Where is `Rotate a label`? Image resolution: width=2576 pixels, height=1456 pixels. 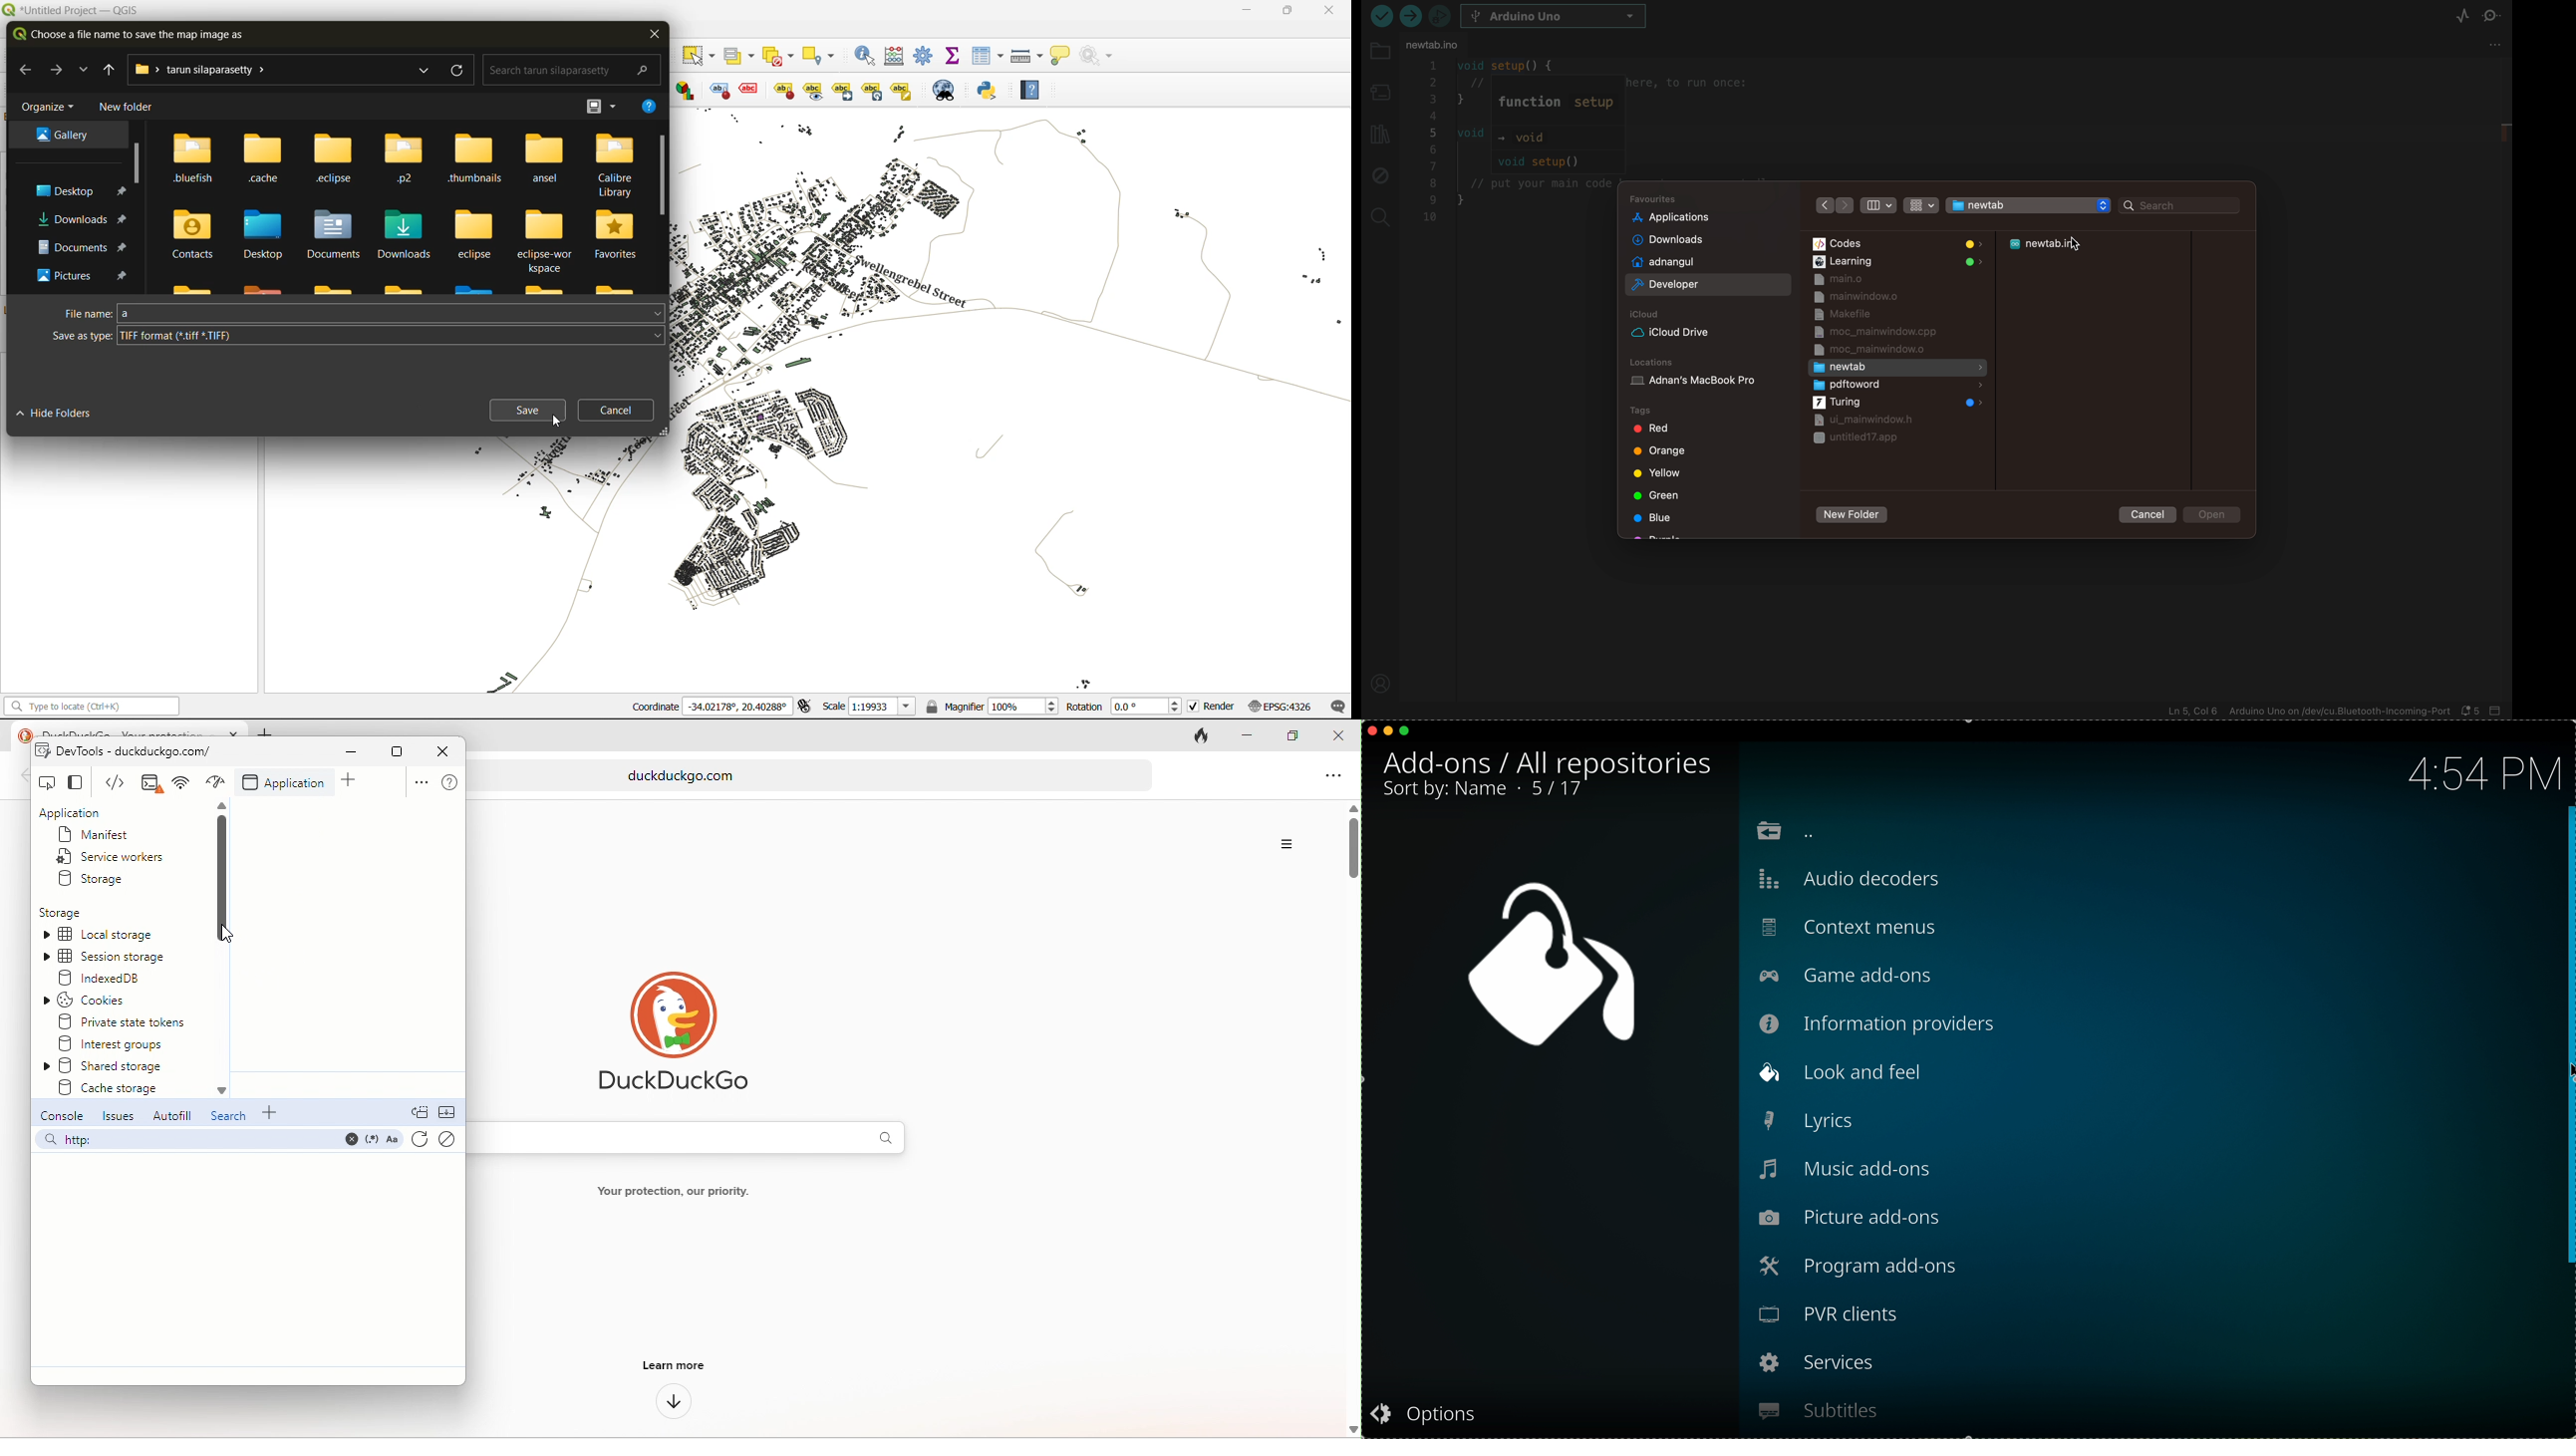 Rotate a label is located at coordinates (872, 89).